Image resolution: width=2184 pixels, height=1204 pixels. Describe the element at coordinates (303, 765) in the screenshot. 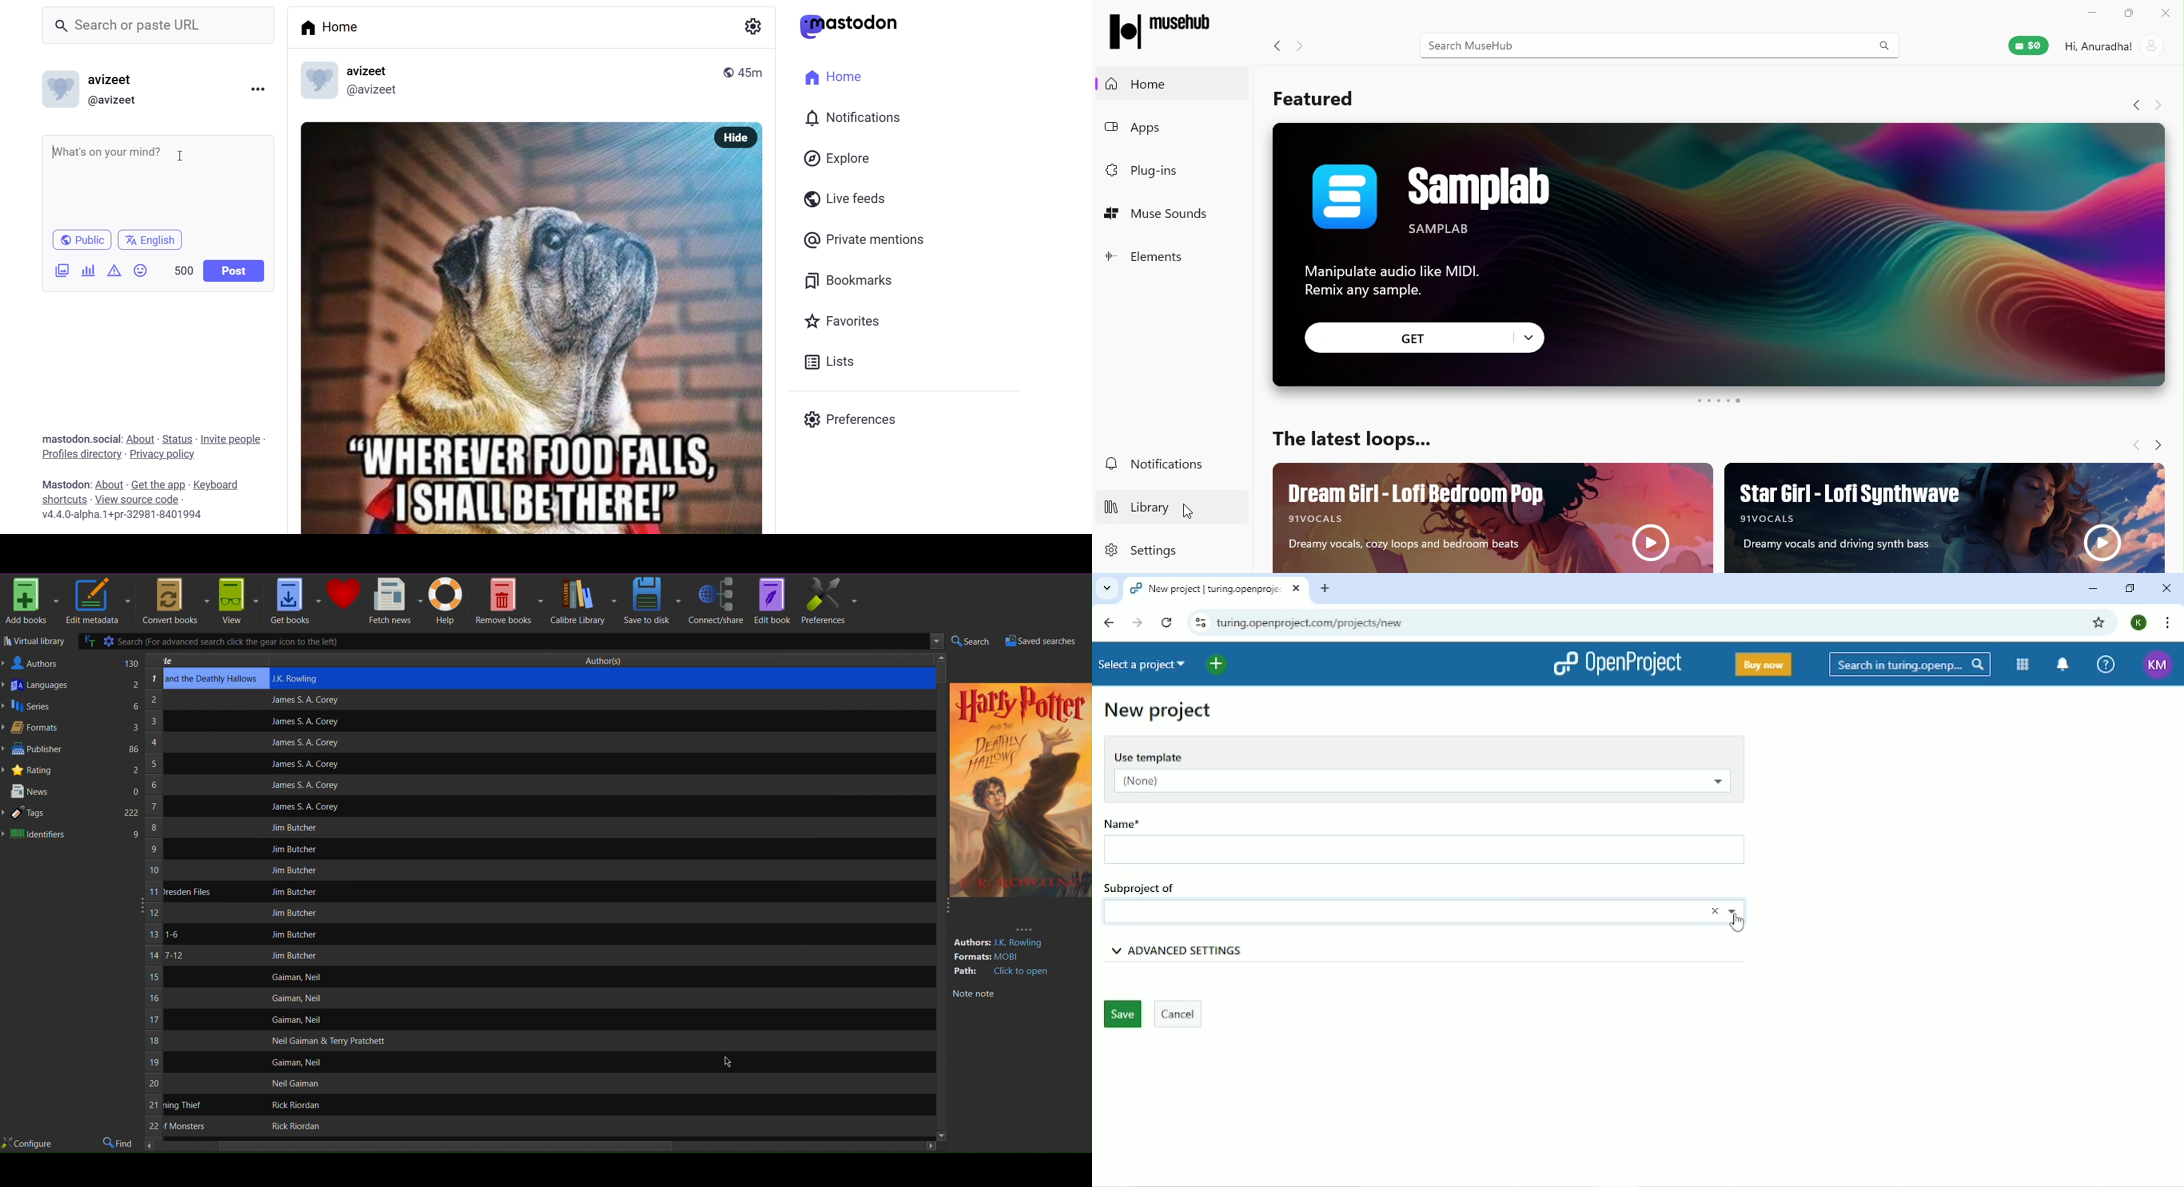

I see `James S. A. Corey` at that location.